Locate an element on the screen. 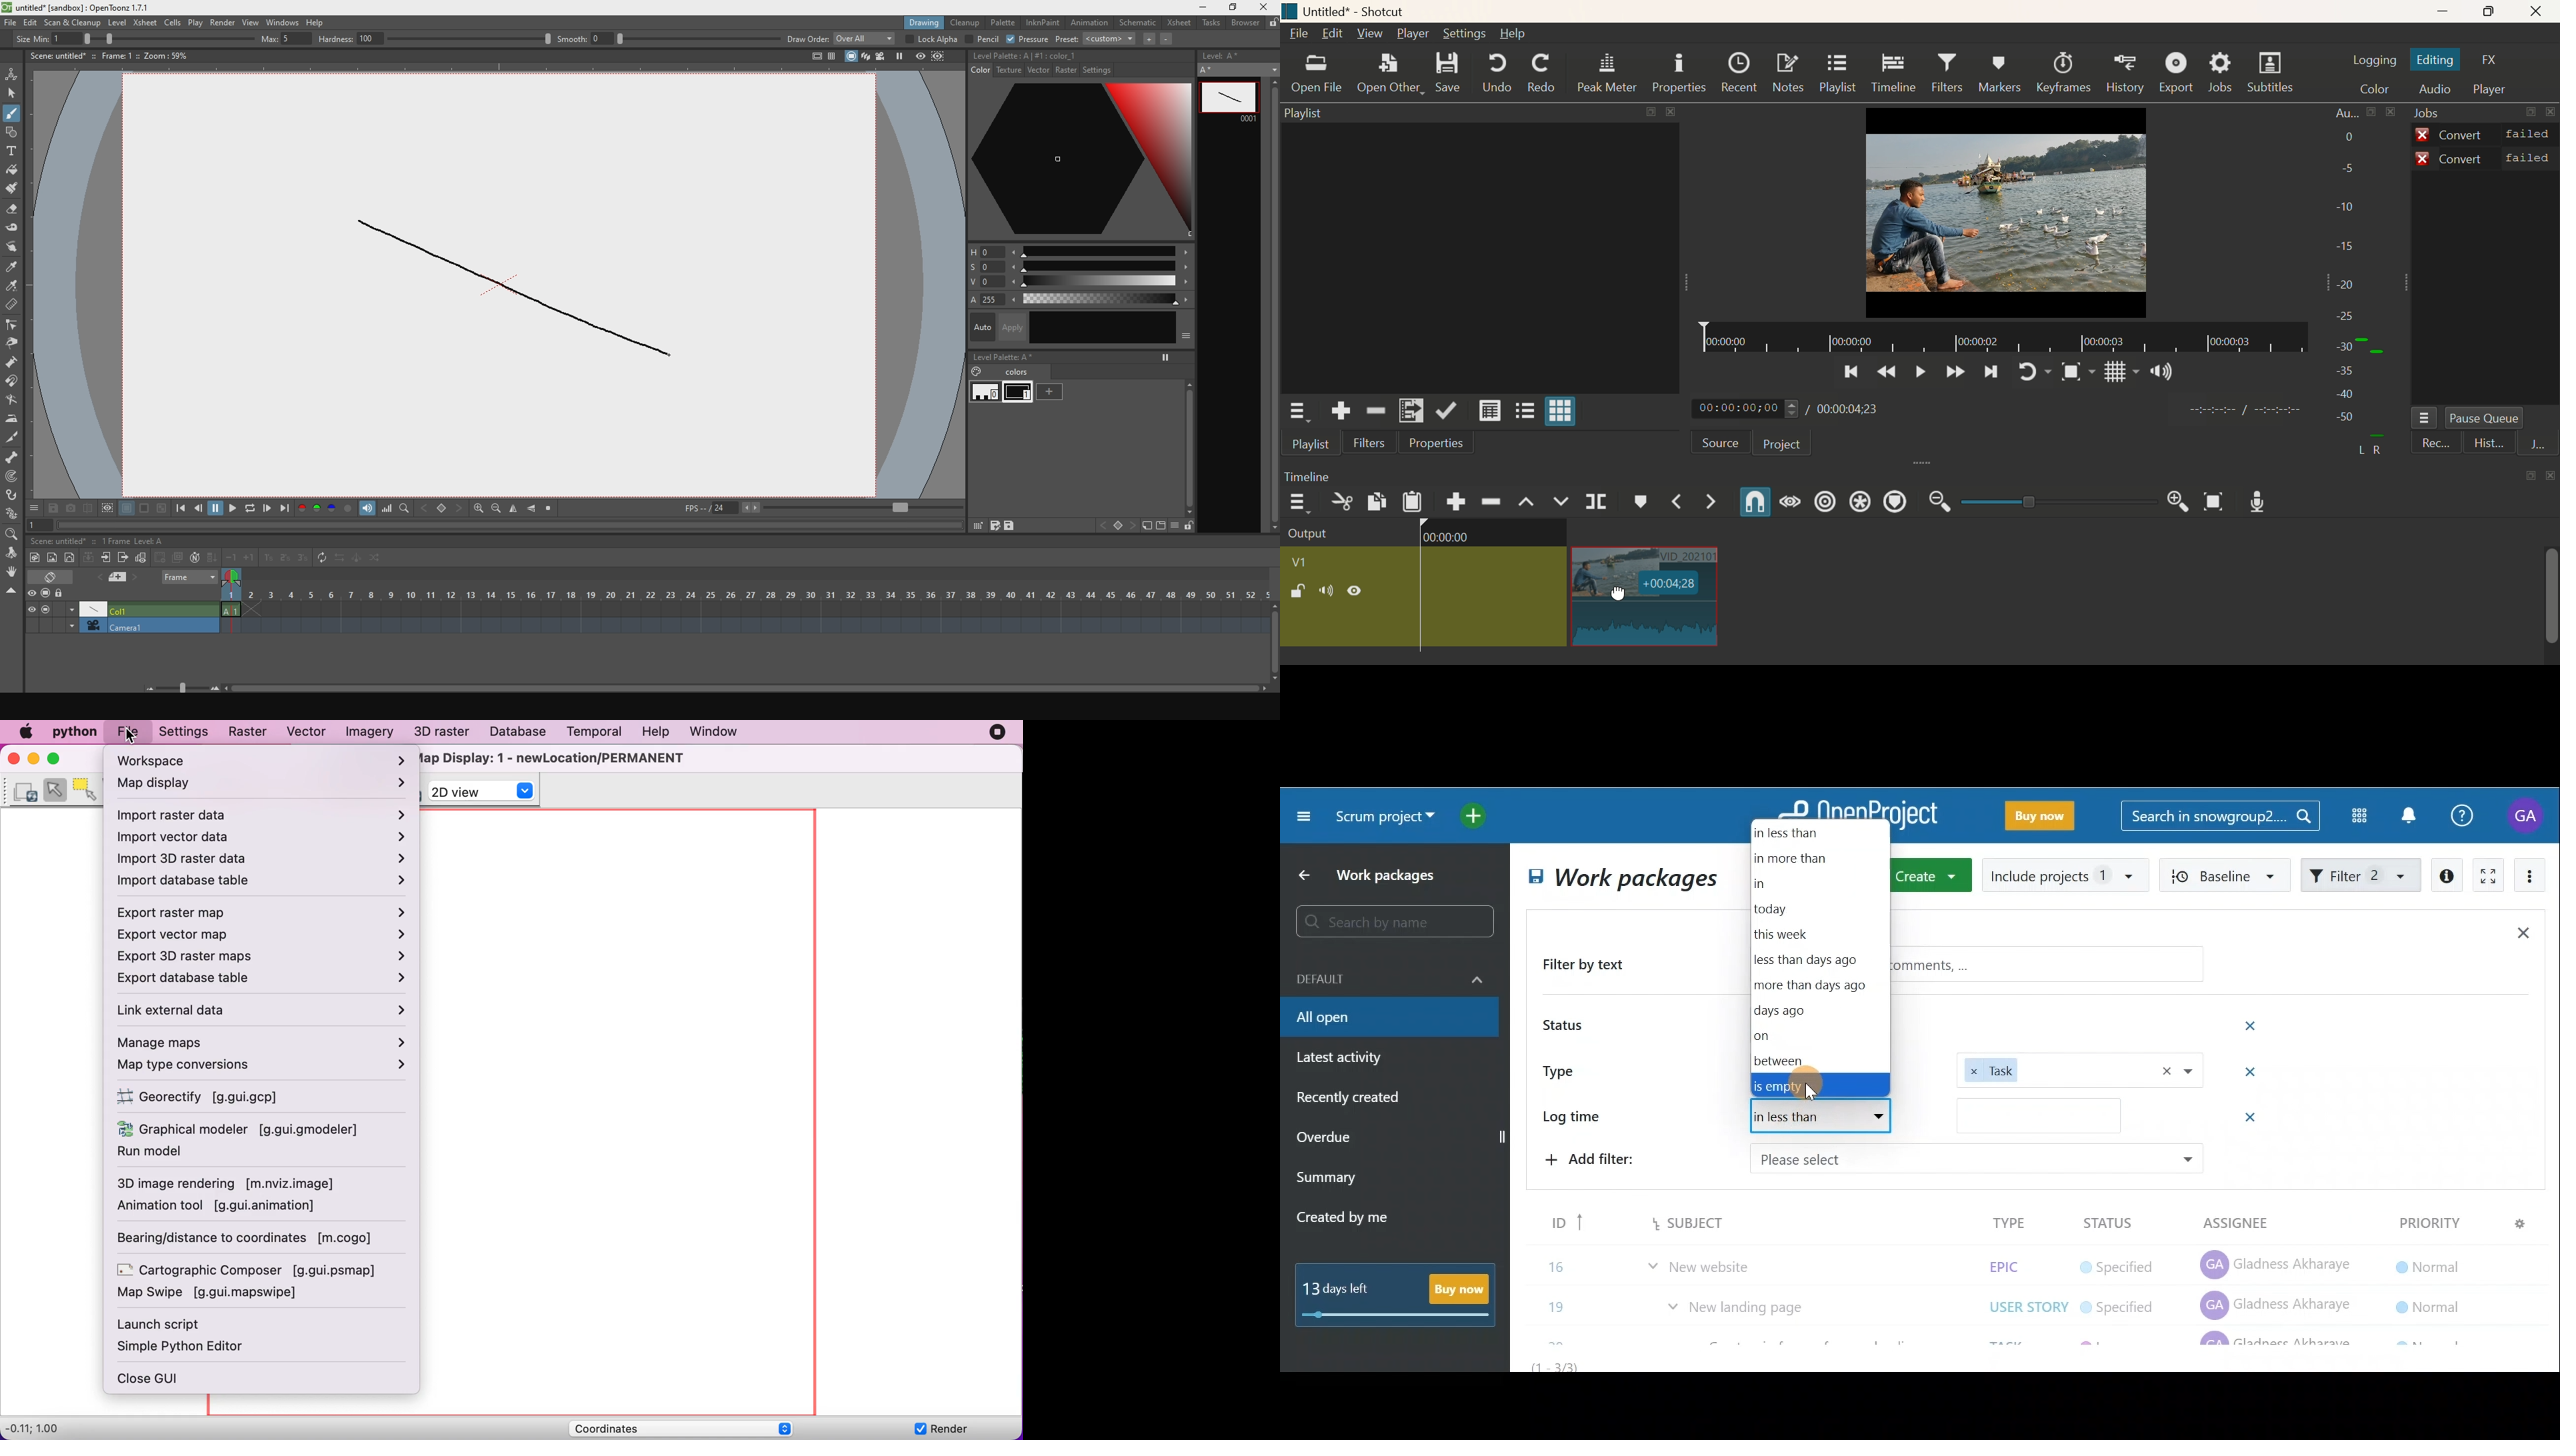 This screenshot has height=1456, width=2576. on is located at coordinates (1781, 1034).